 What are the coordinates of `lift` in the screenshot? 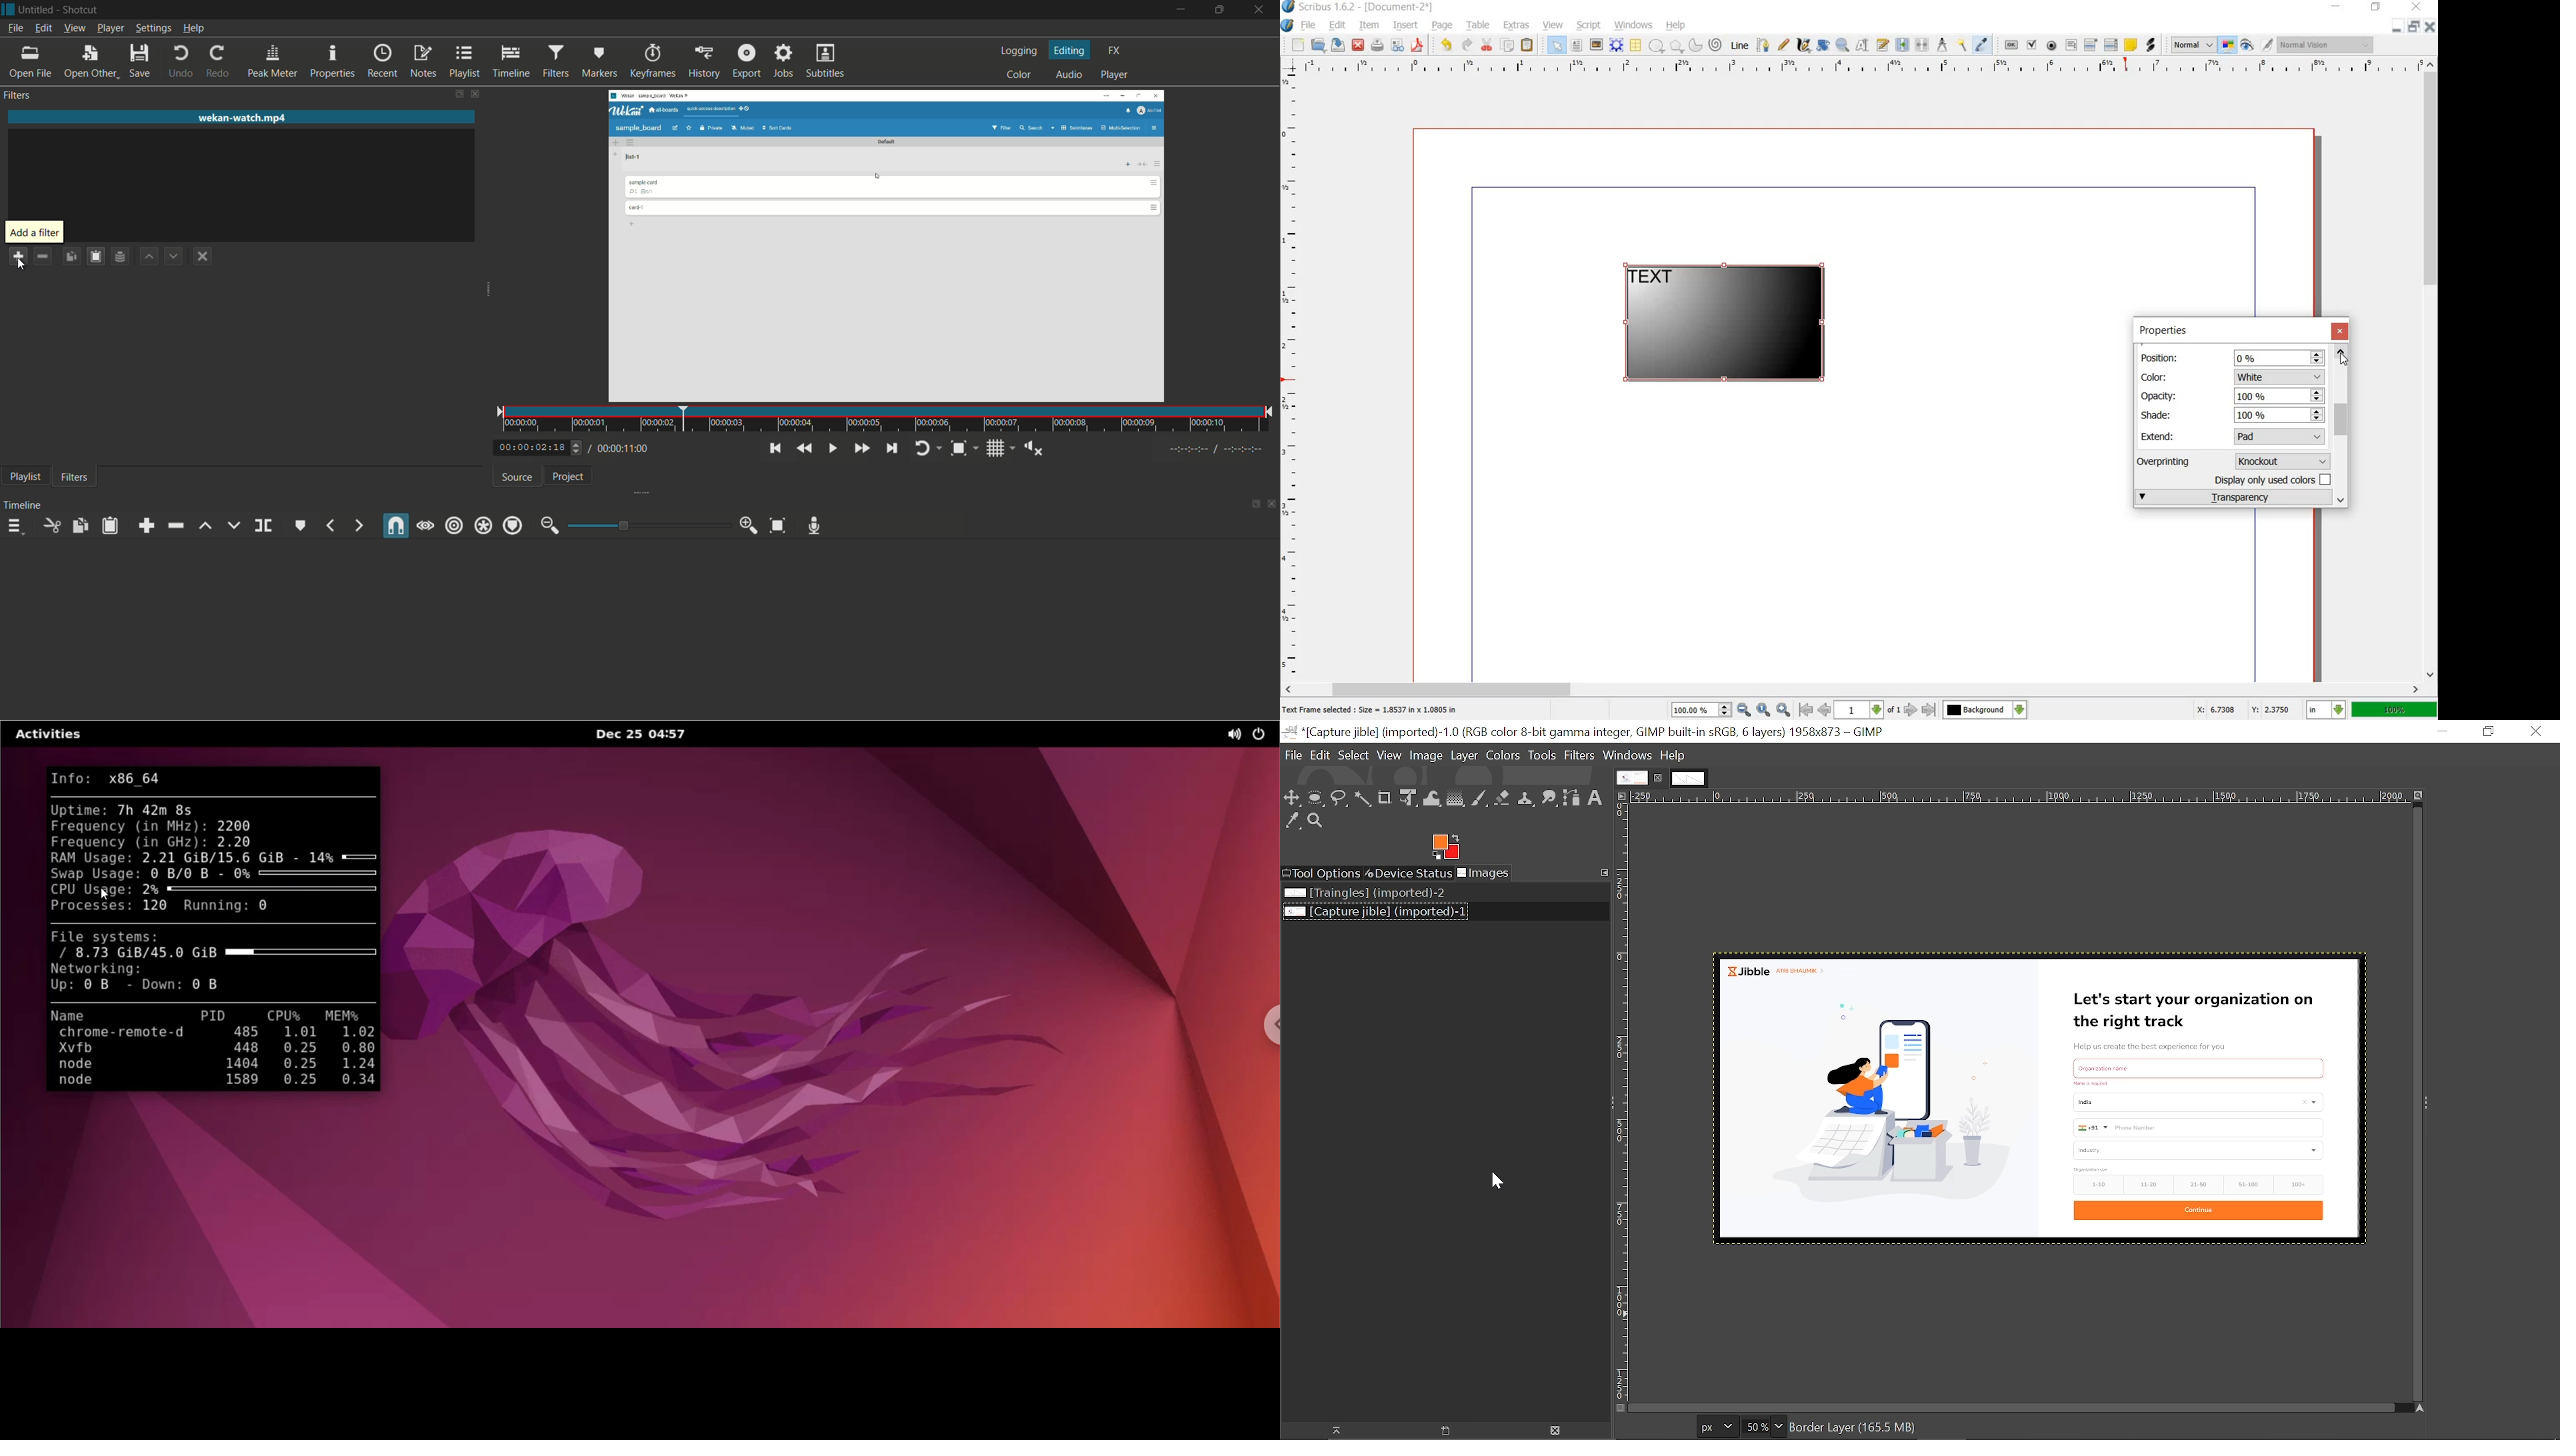 It's located at (206, 525).